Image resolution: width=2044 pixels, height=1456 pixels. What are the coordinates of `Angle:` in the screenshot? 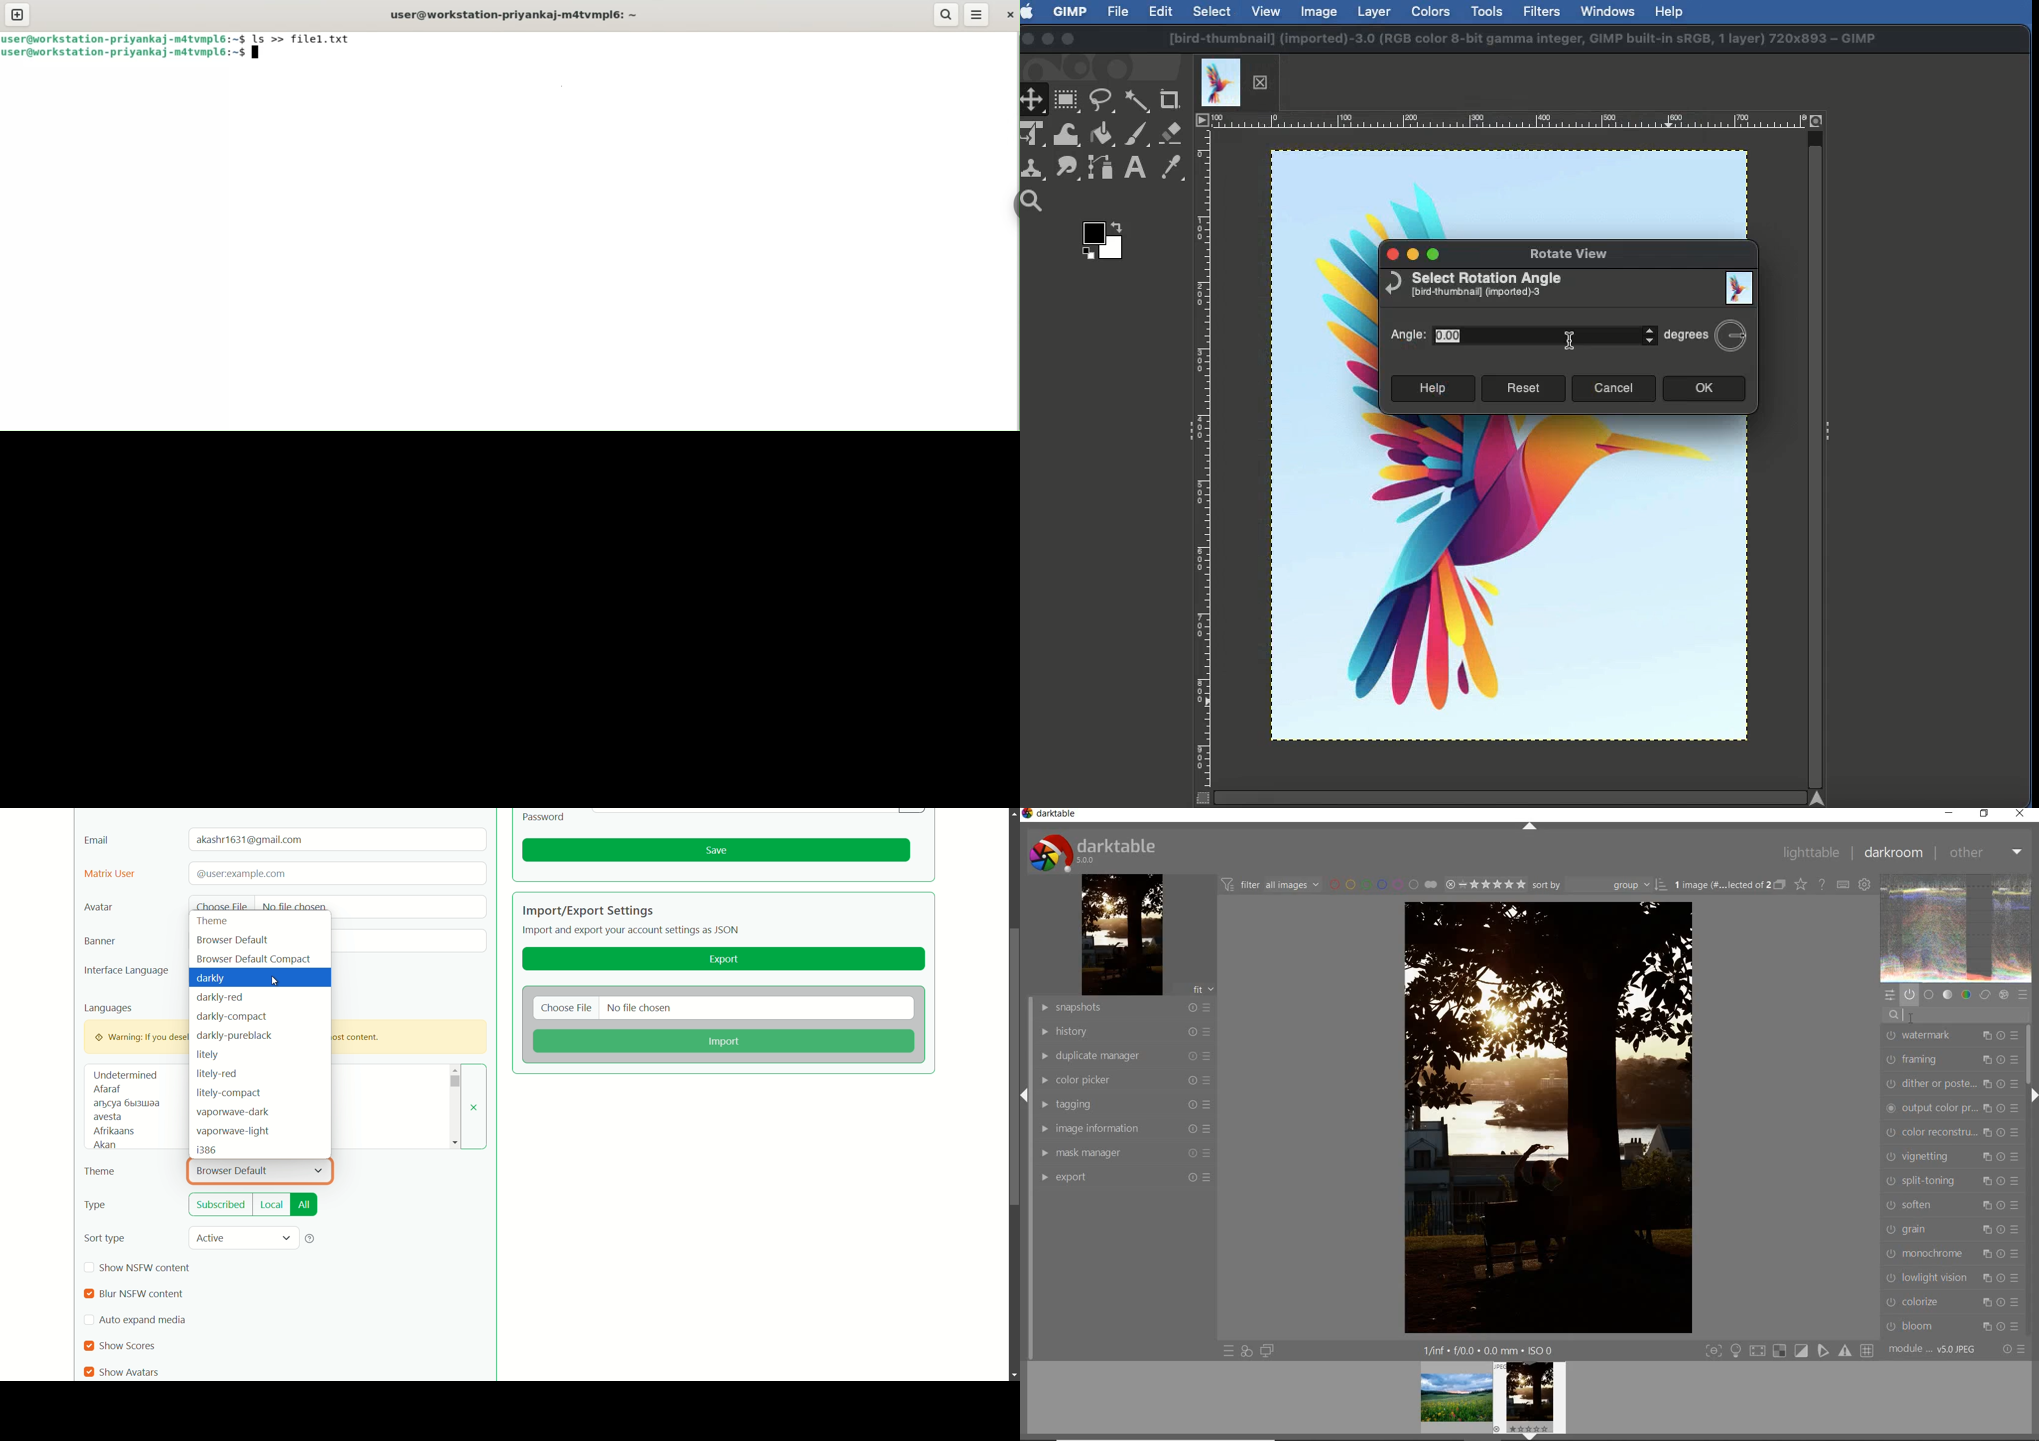 It's located at (1411, 337).